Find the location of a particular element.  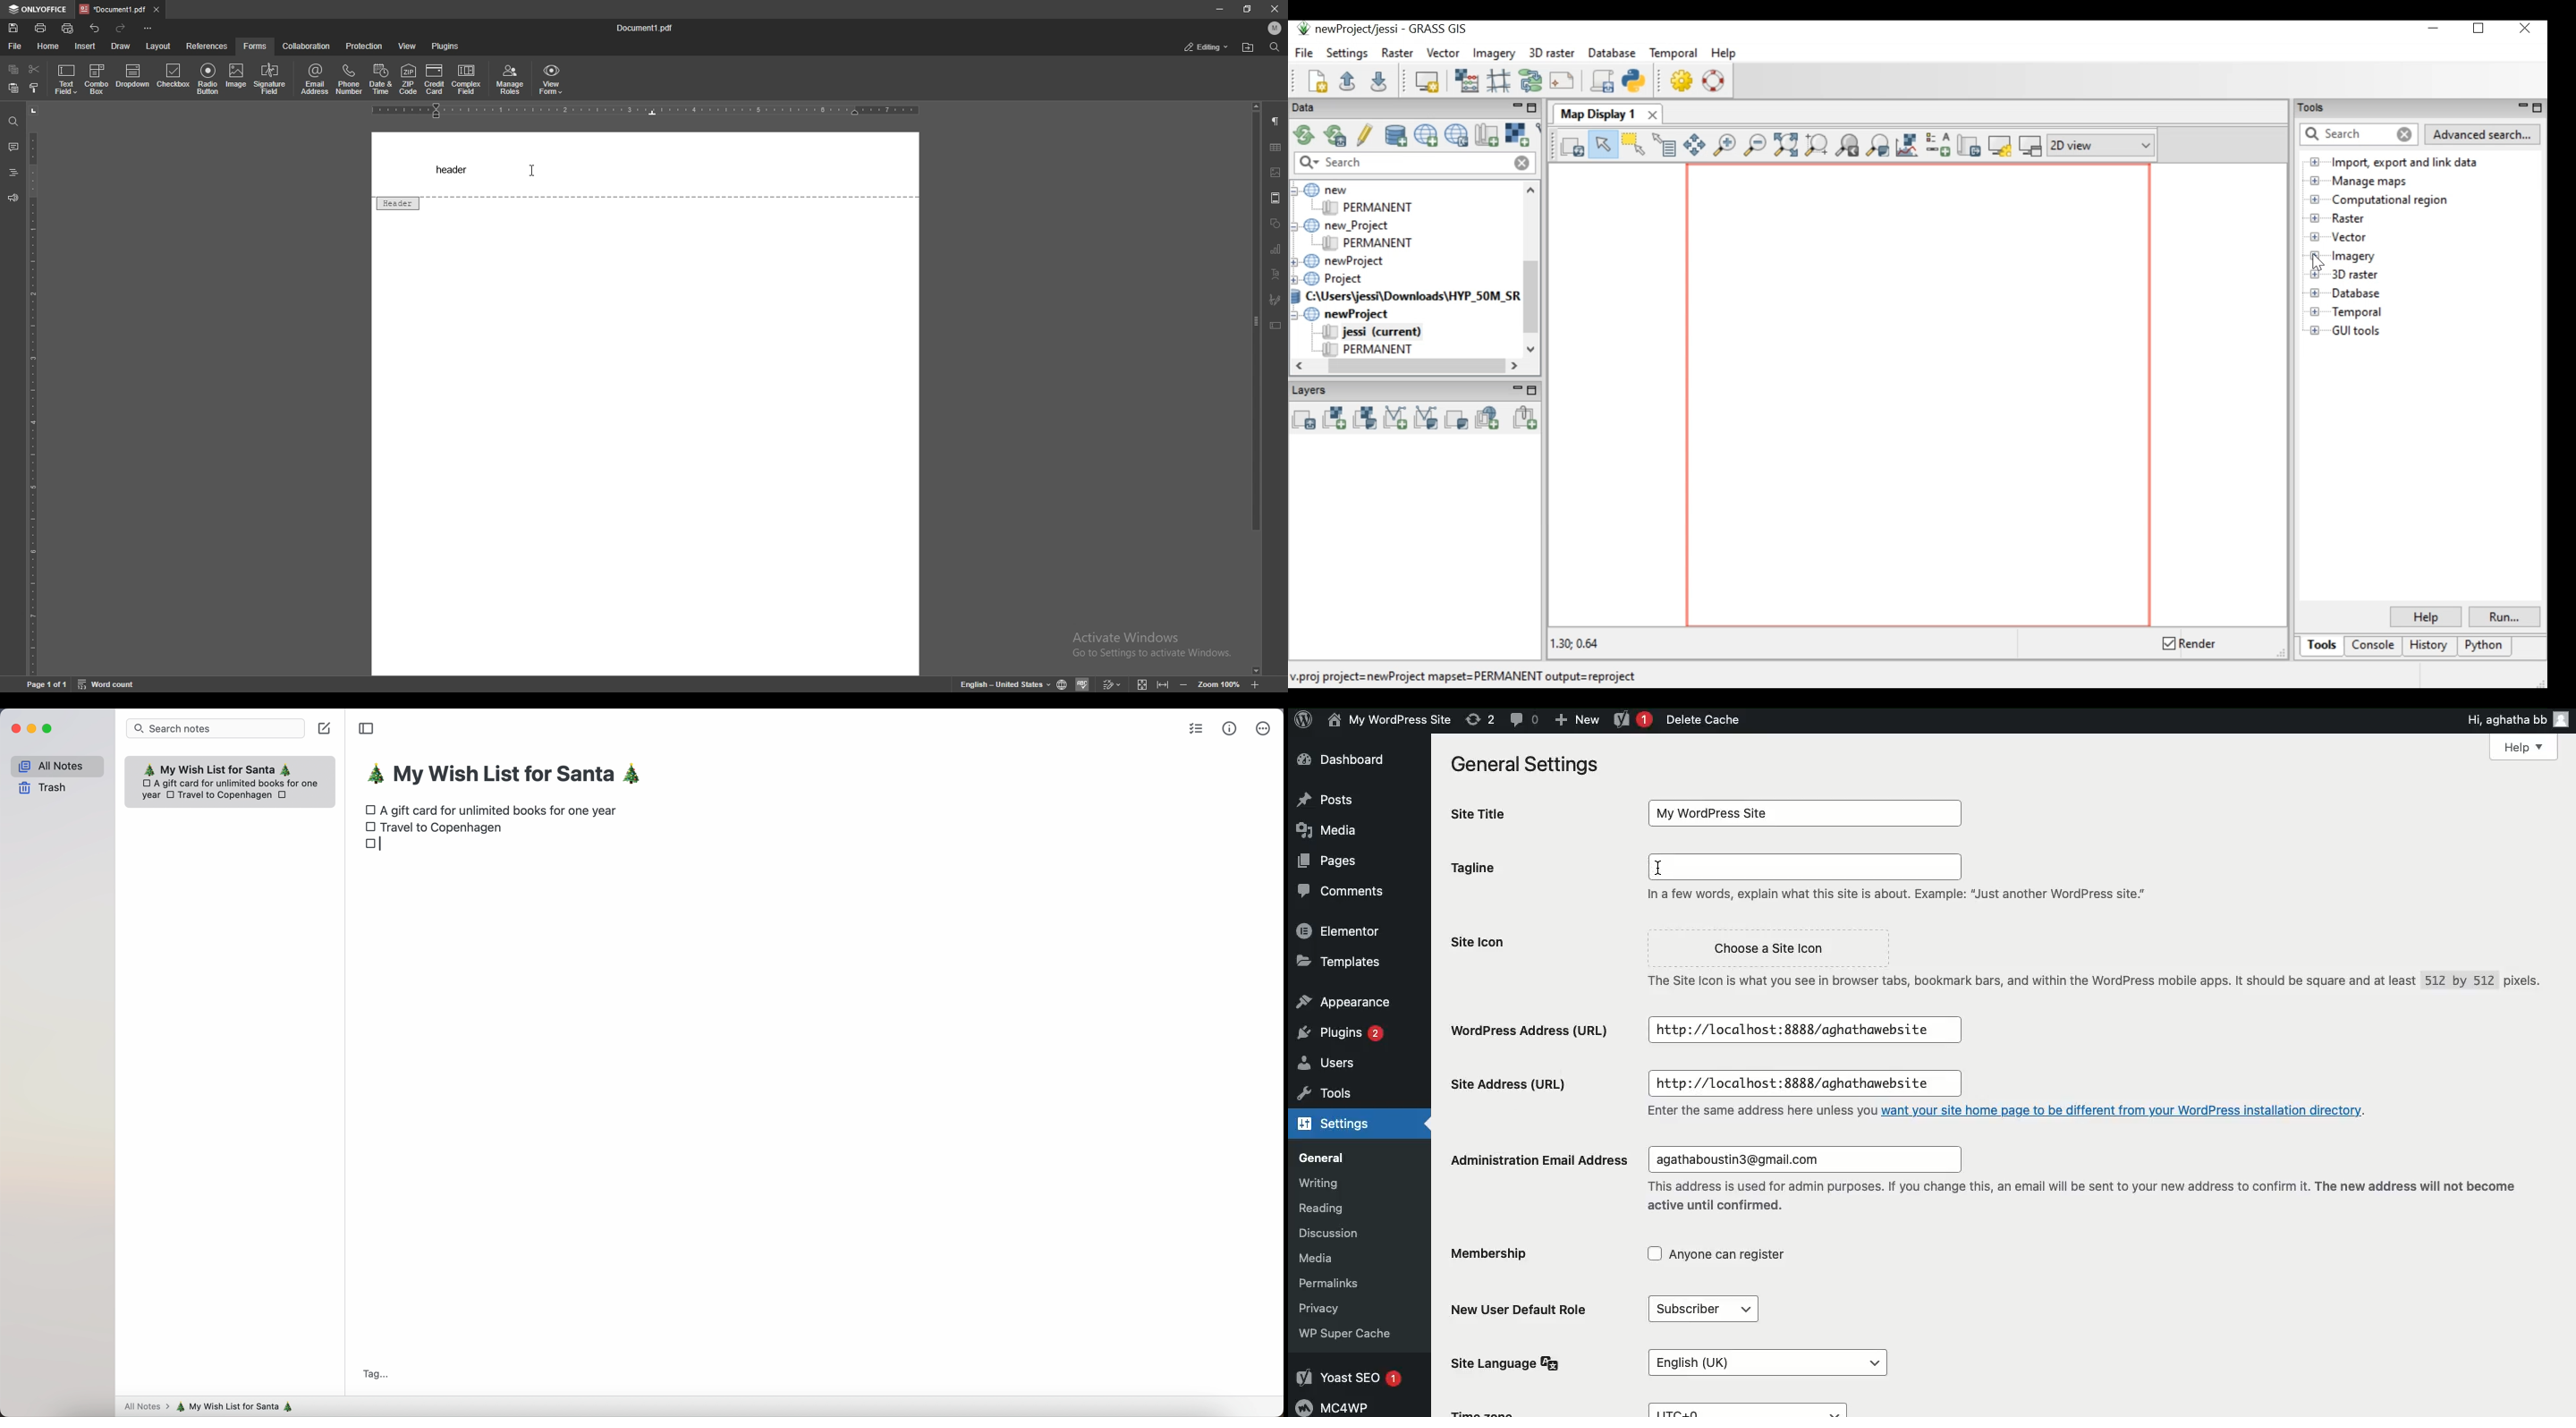

paste is located at coordinates (13, 88).